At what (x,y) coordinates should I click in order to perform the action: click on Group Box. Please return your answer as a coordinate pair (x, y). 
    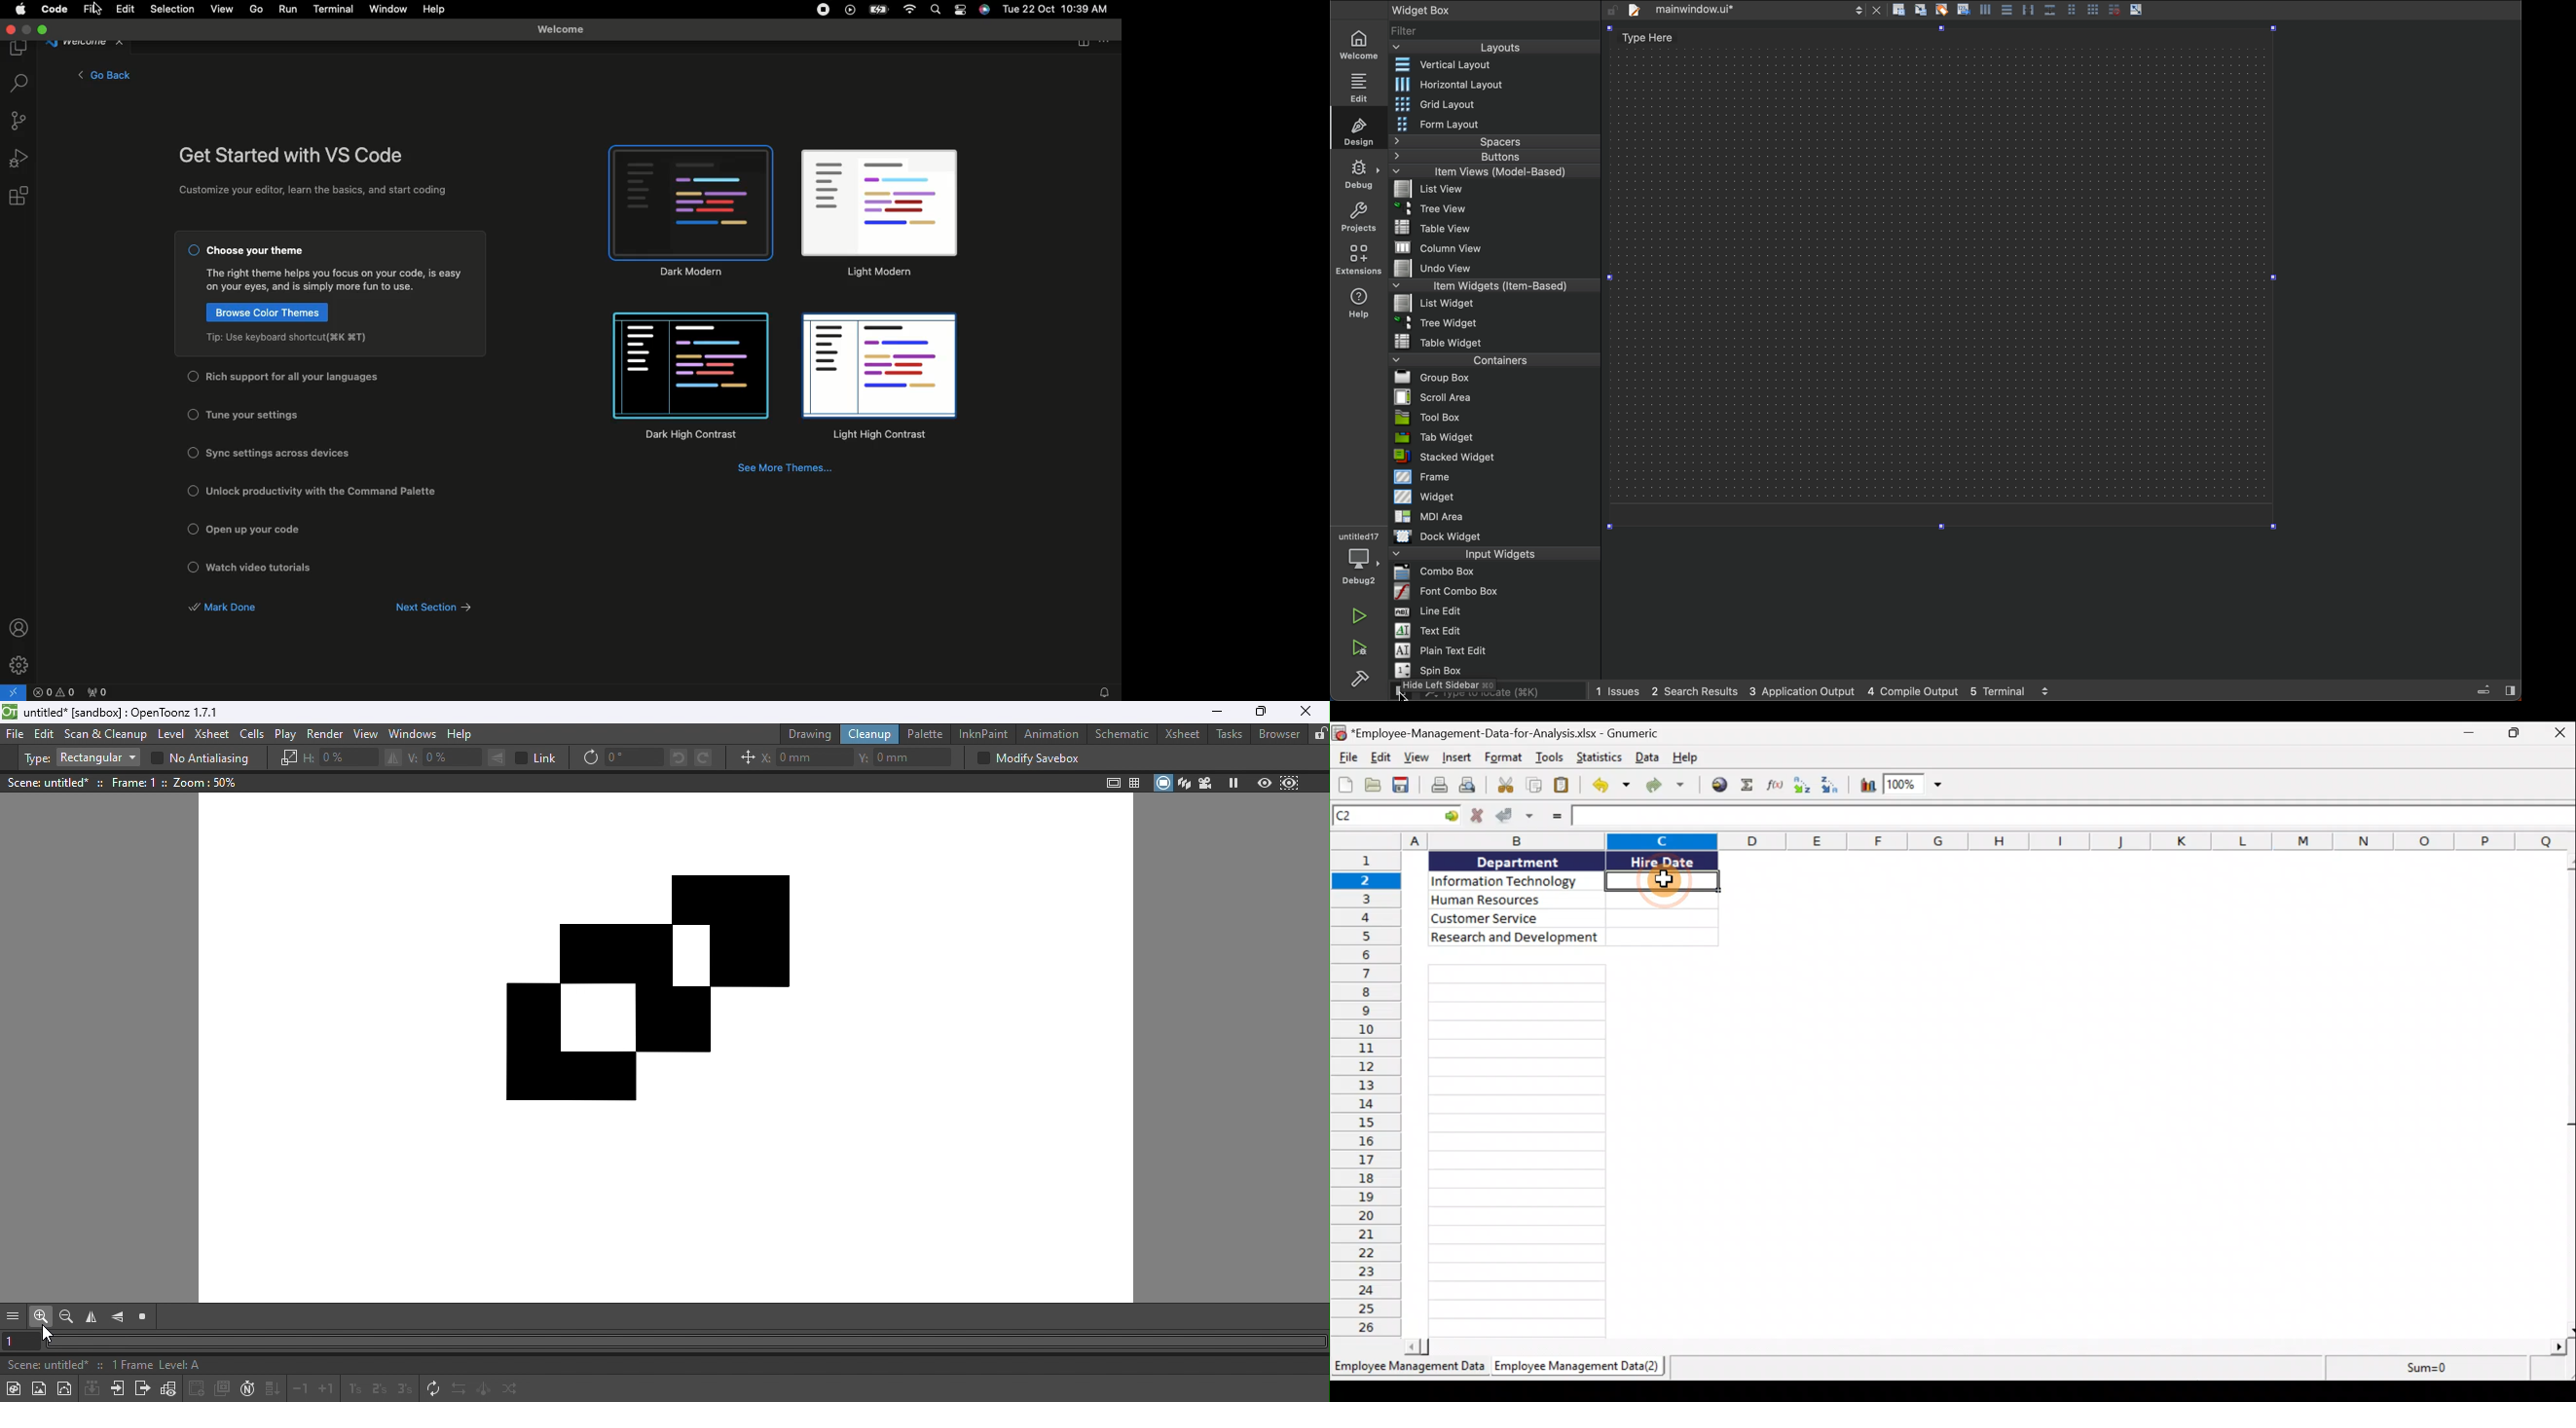
    Looking at the image, I should click on (1432, 377).